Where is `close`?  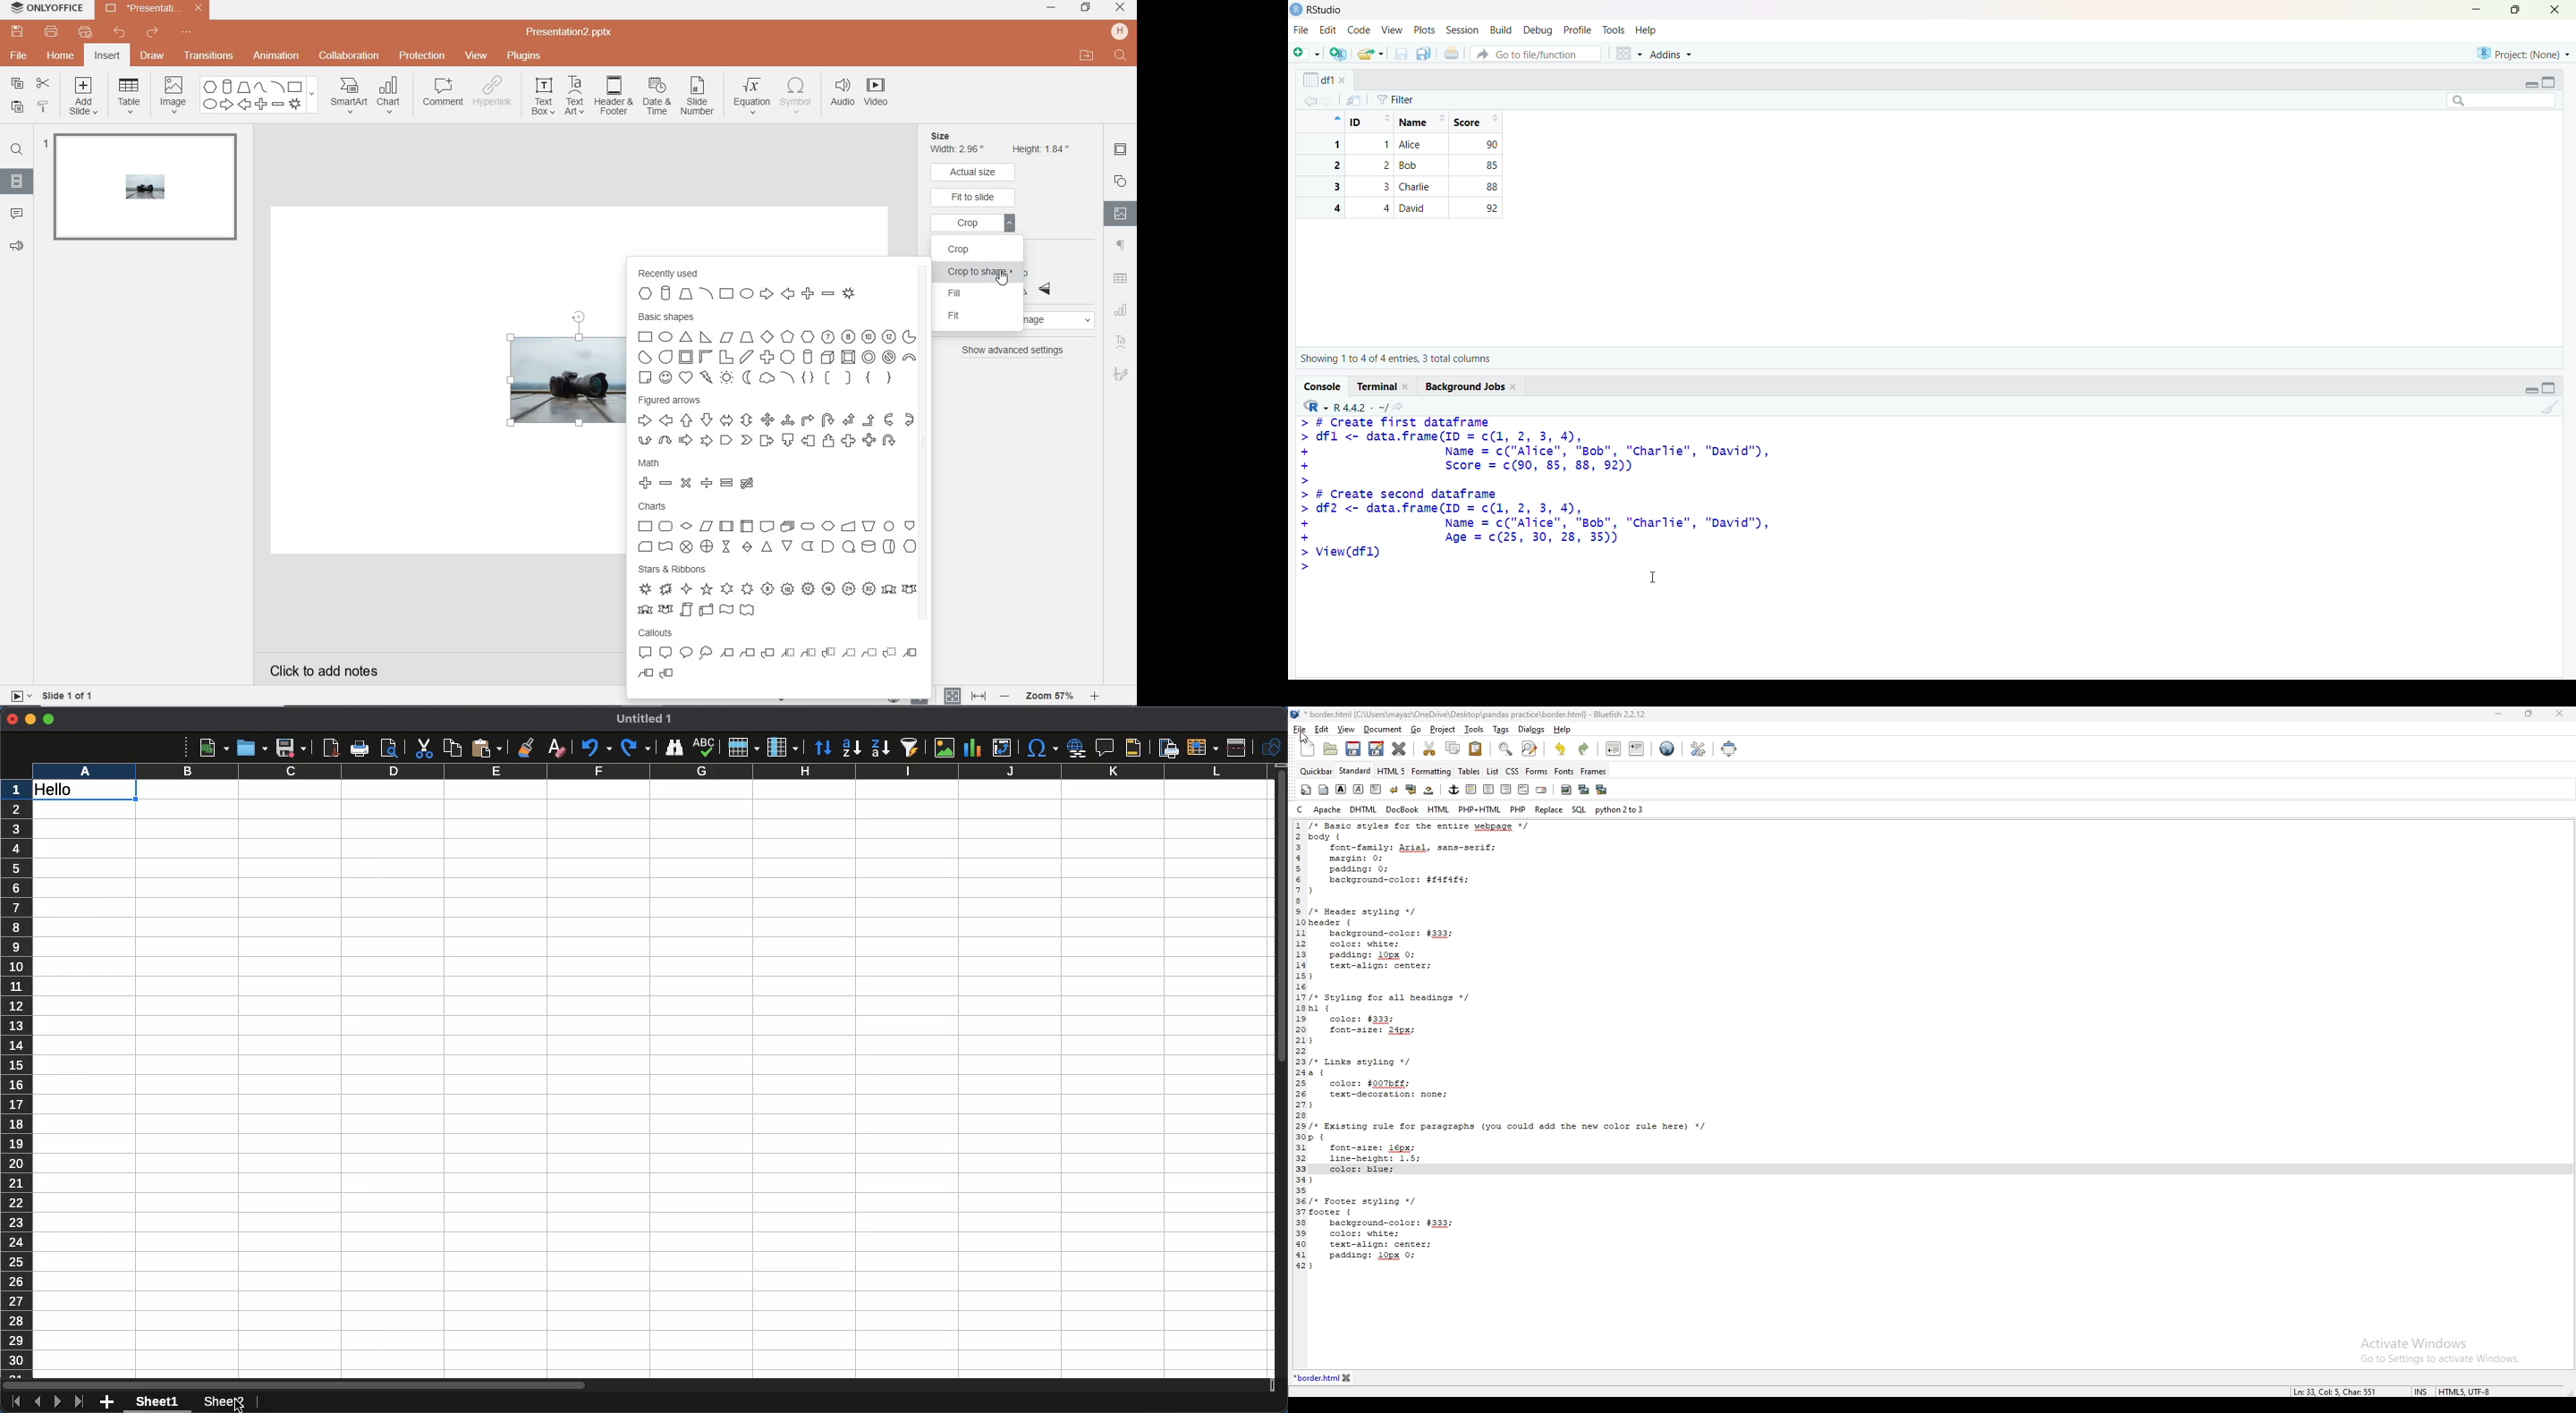
close is located at coordinates (2560, 714).